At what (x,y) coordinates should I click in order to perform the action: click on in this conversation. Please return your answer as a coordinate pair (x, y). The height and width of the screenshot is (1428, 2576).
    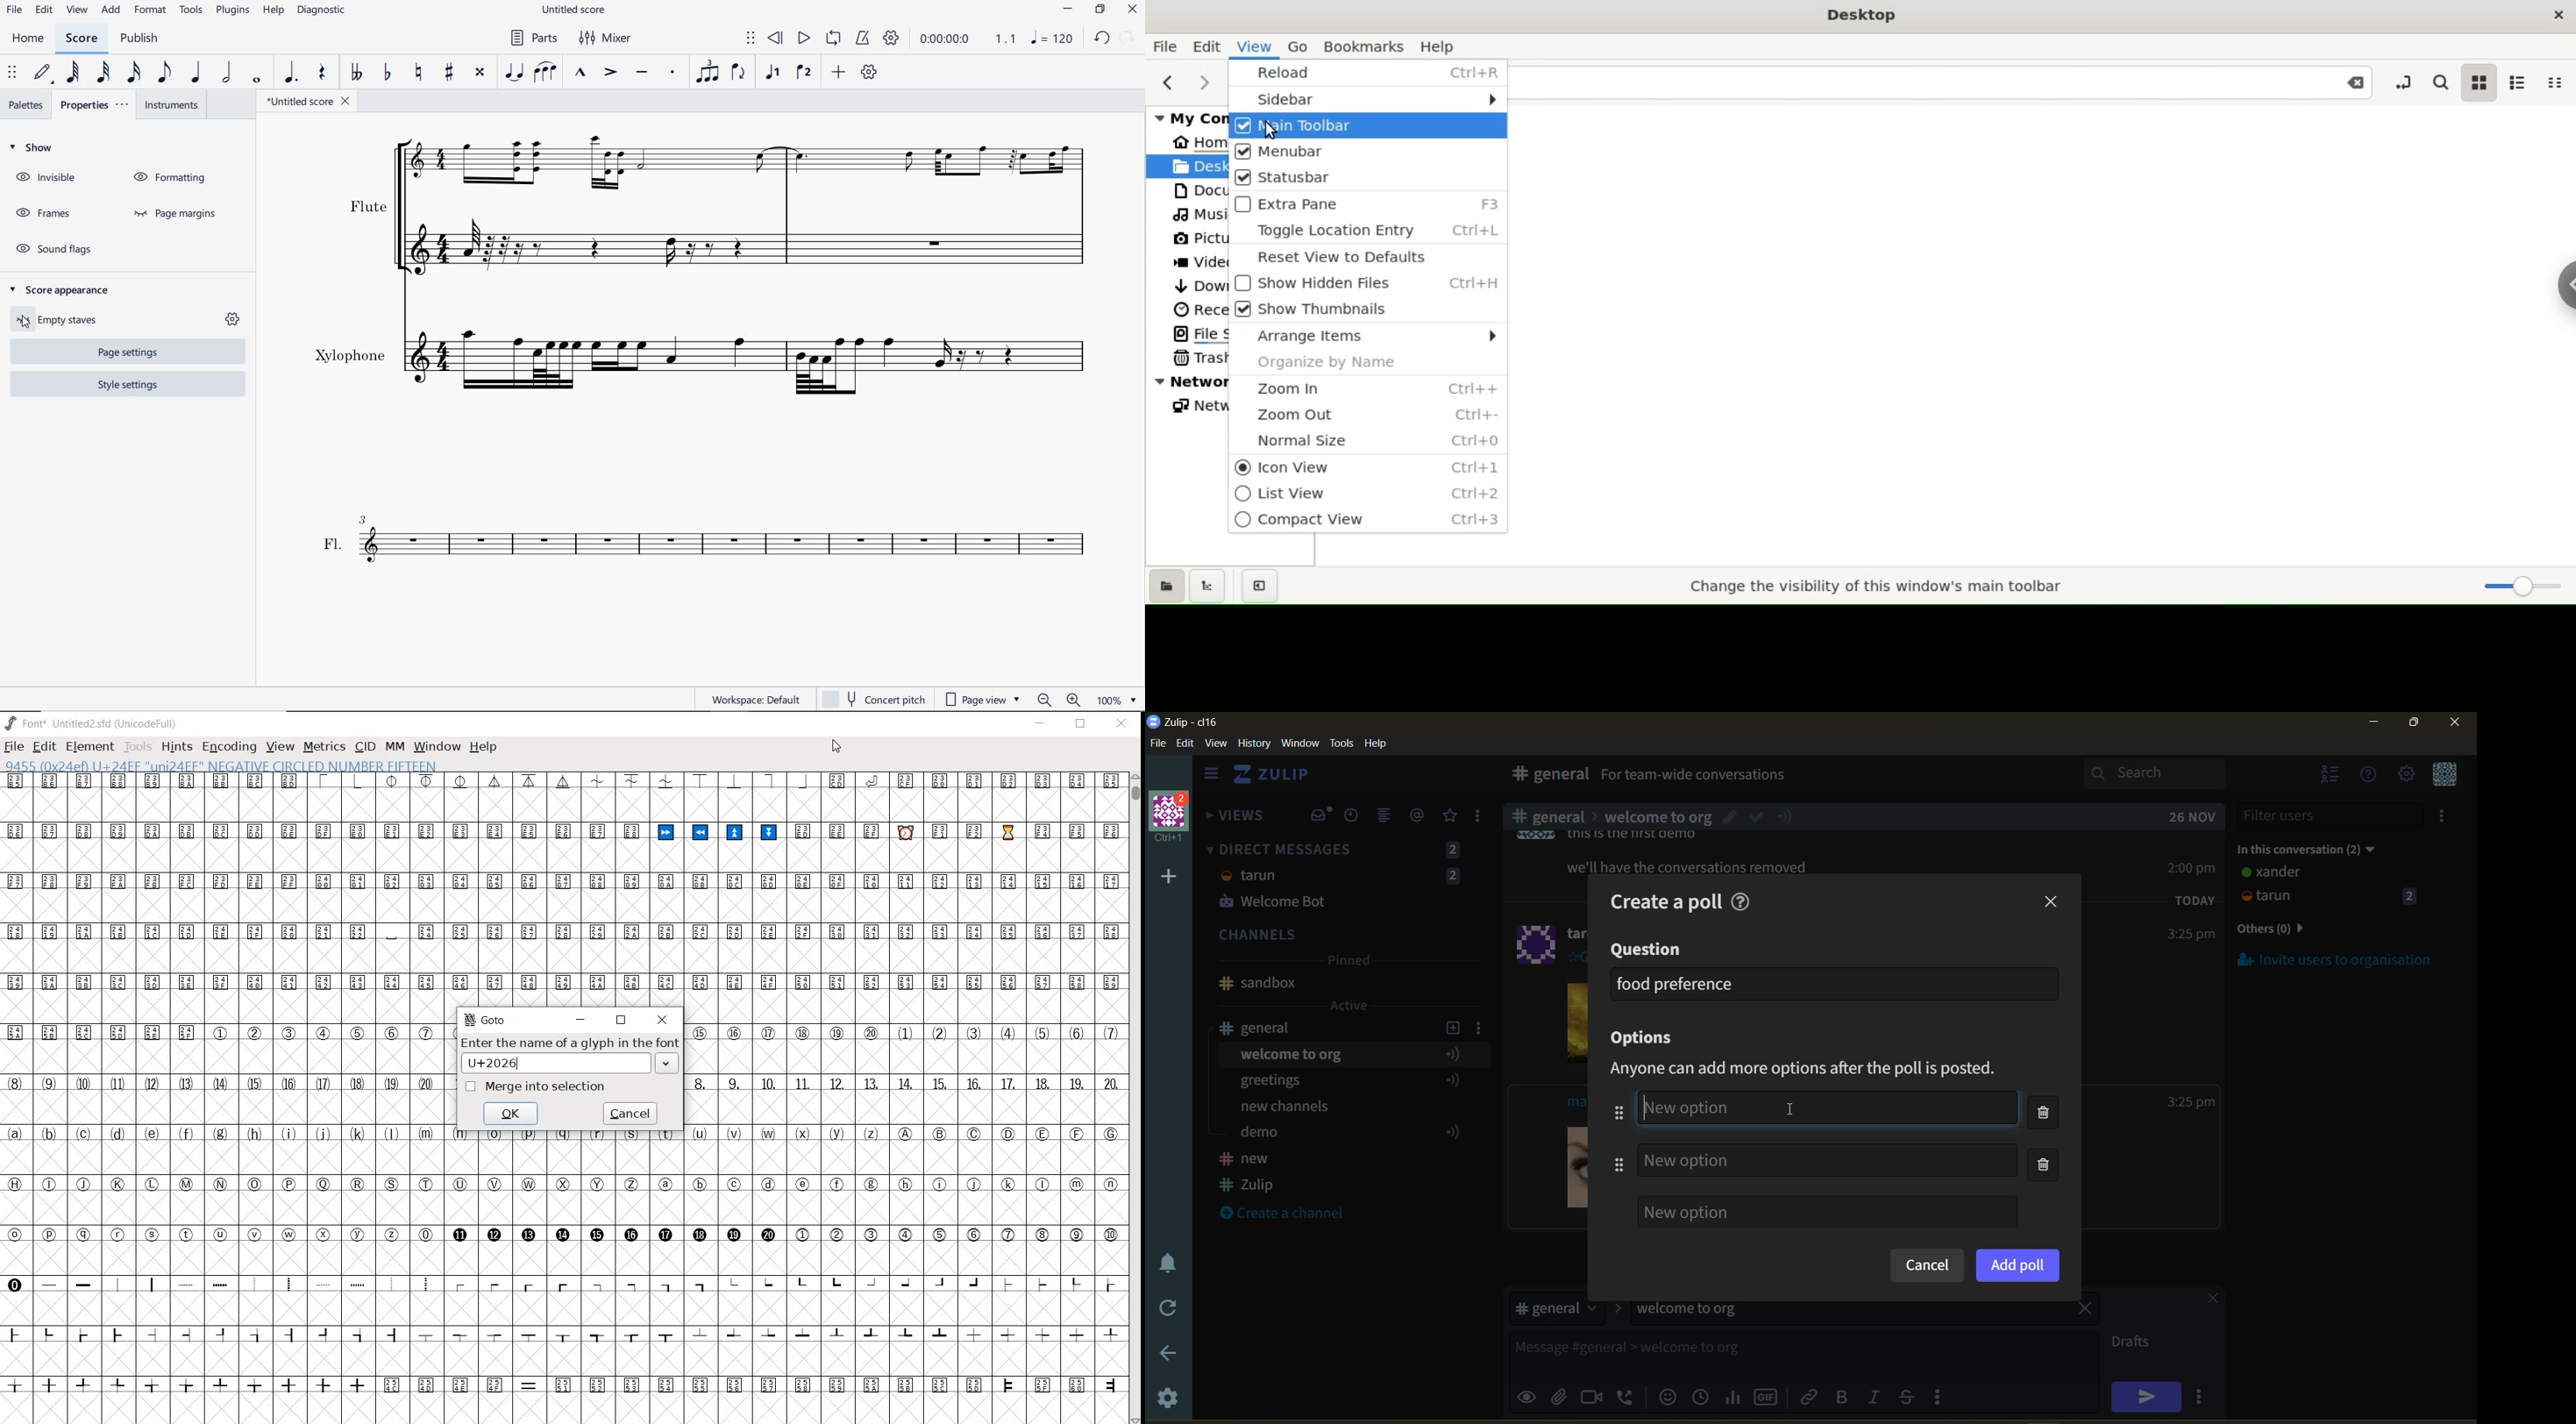
    Looking at the image, I should click on (2321, 847).